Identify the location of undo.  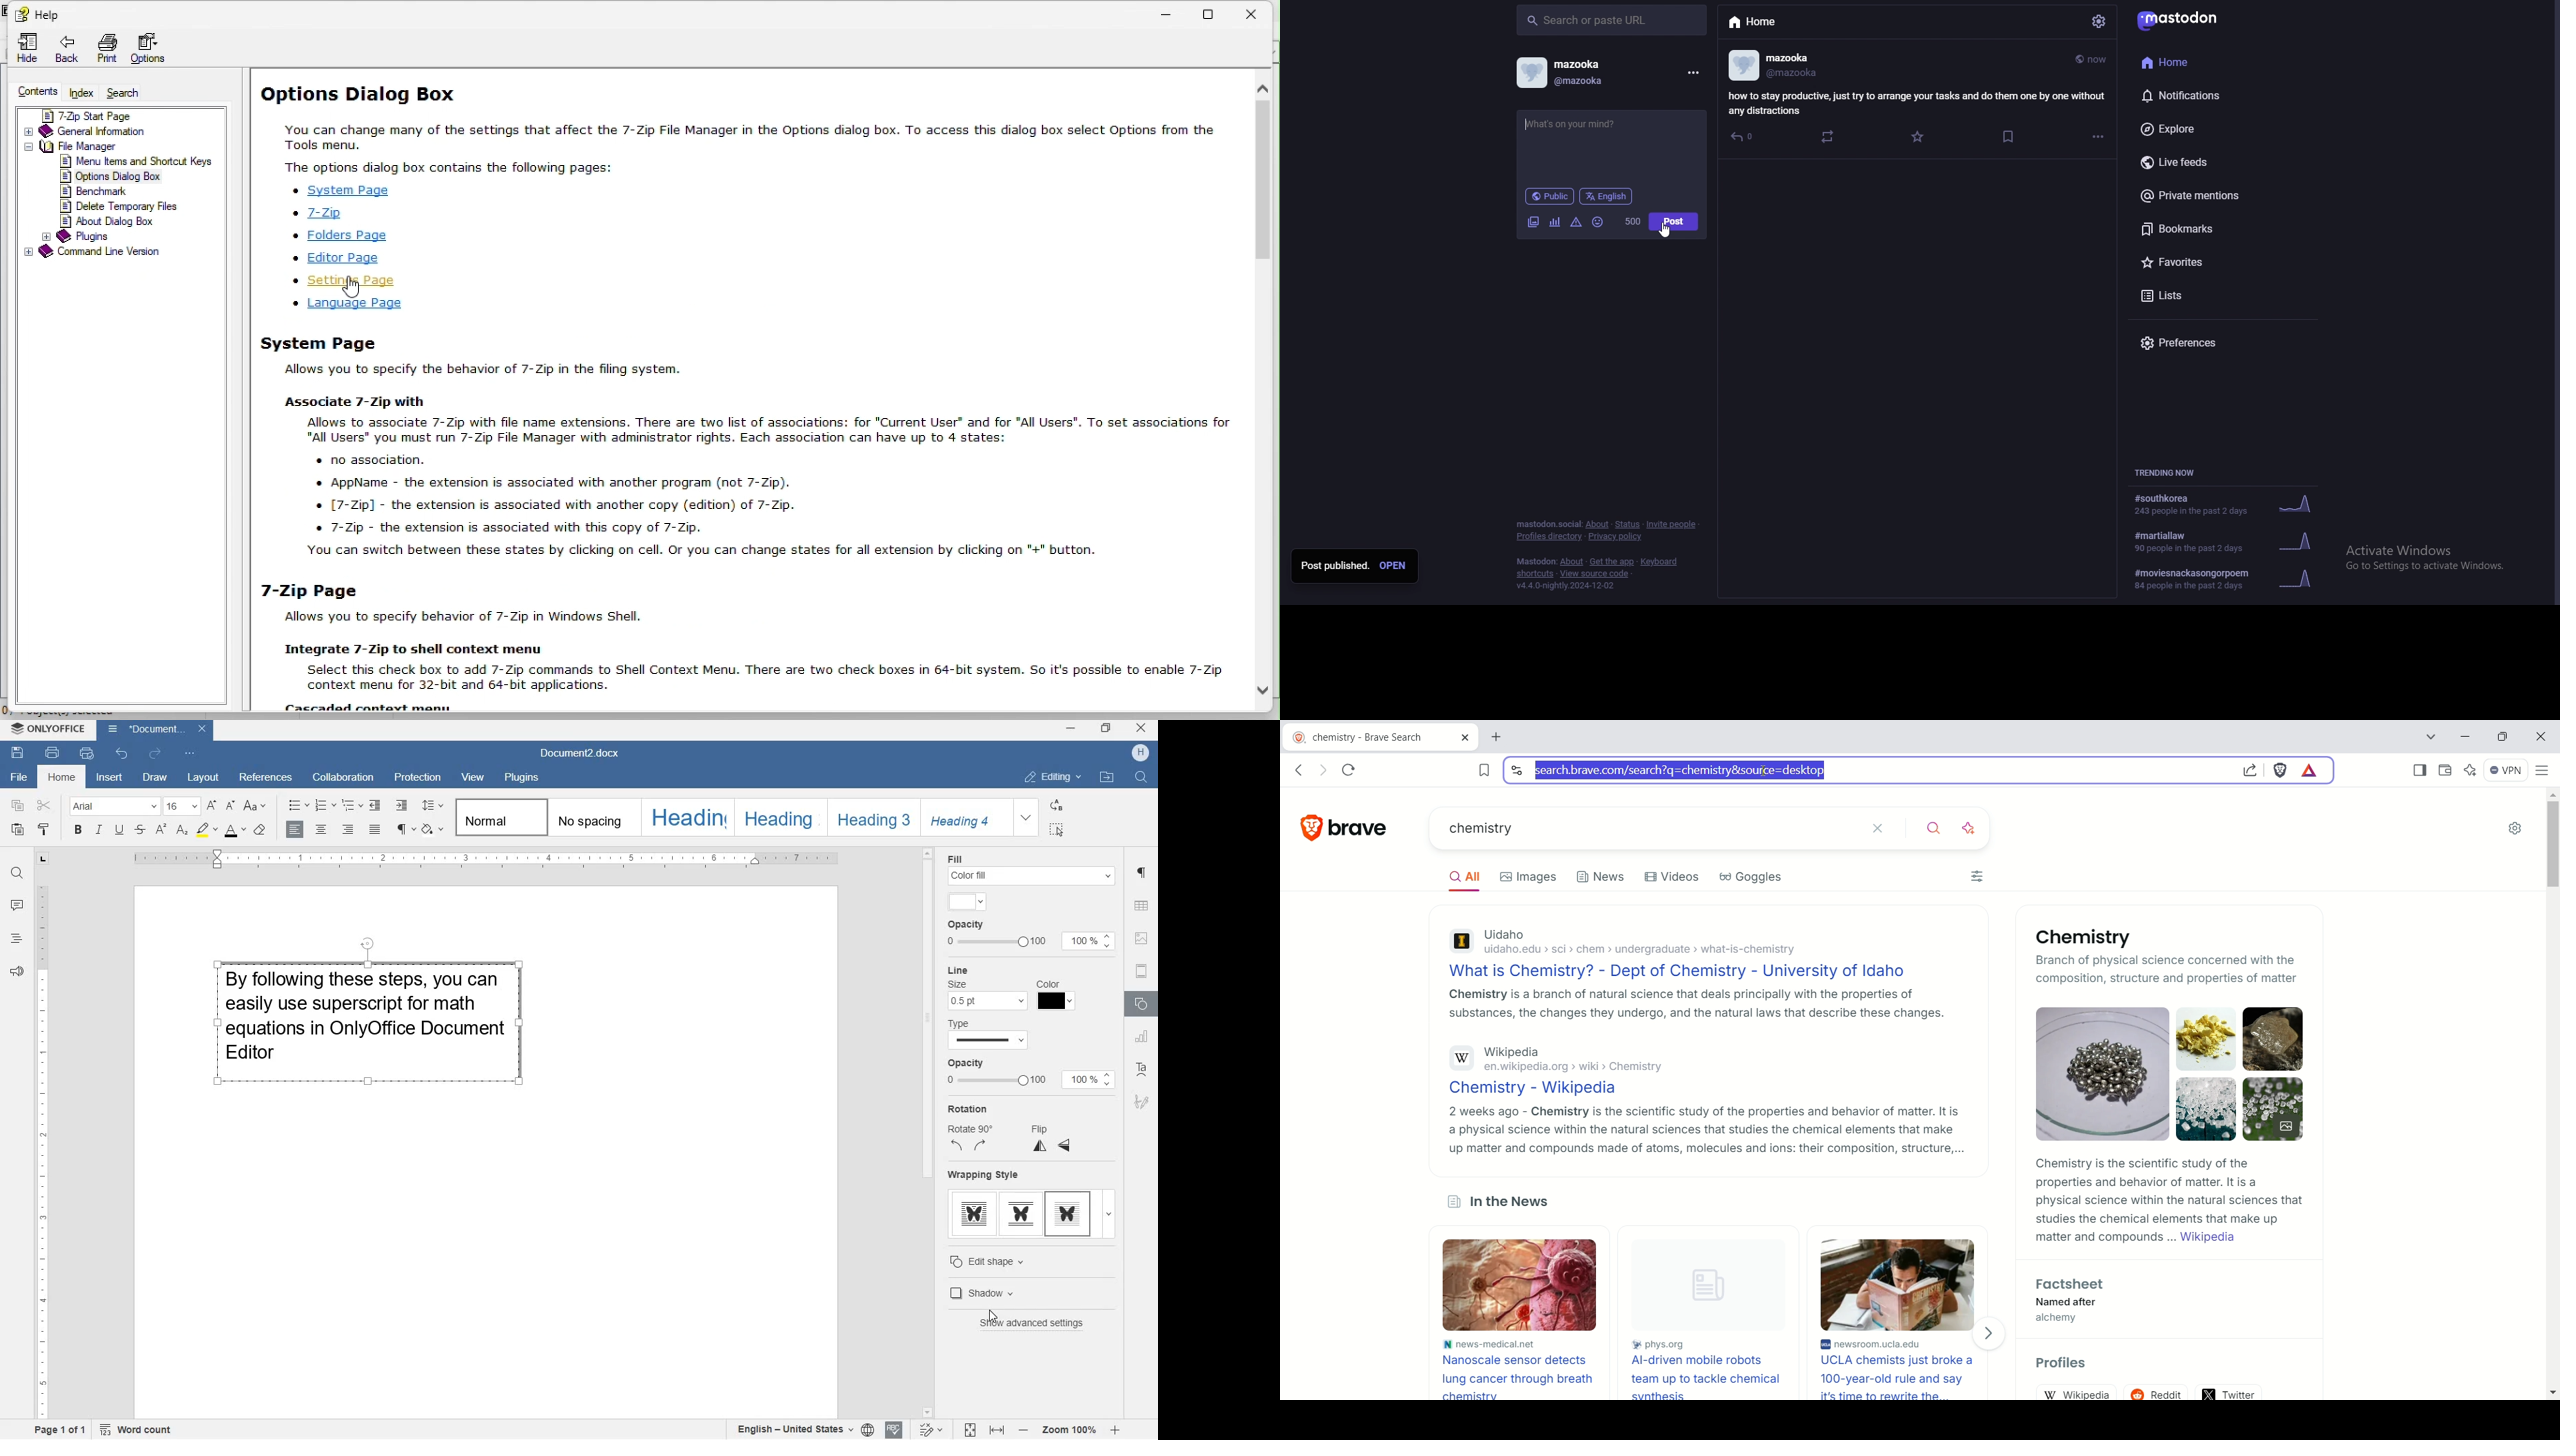
(123, 754).